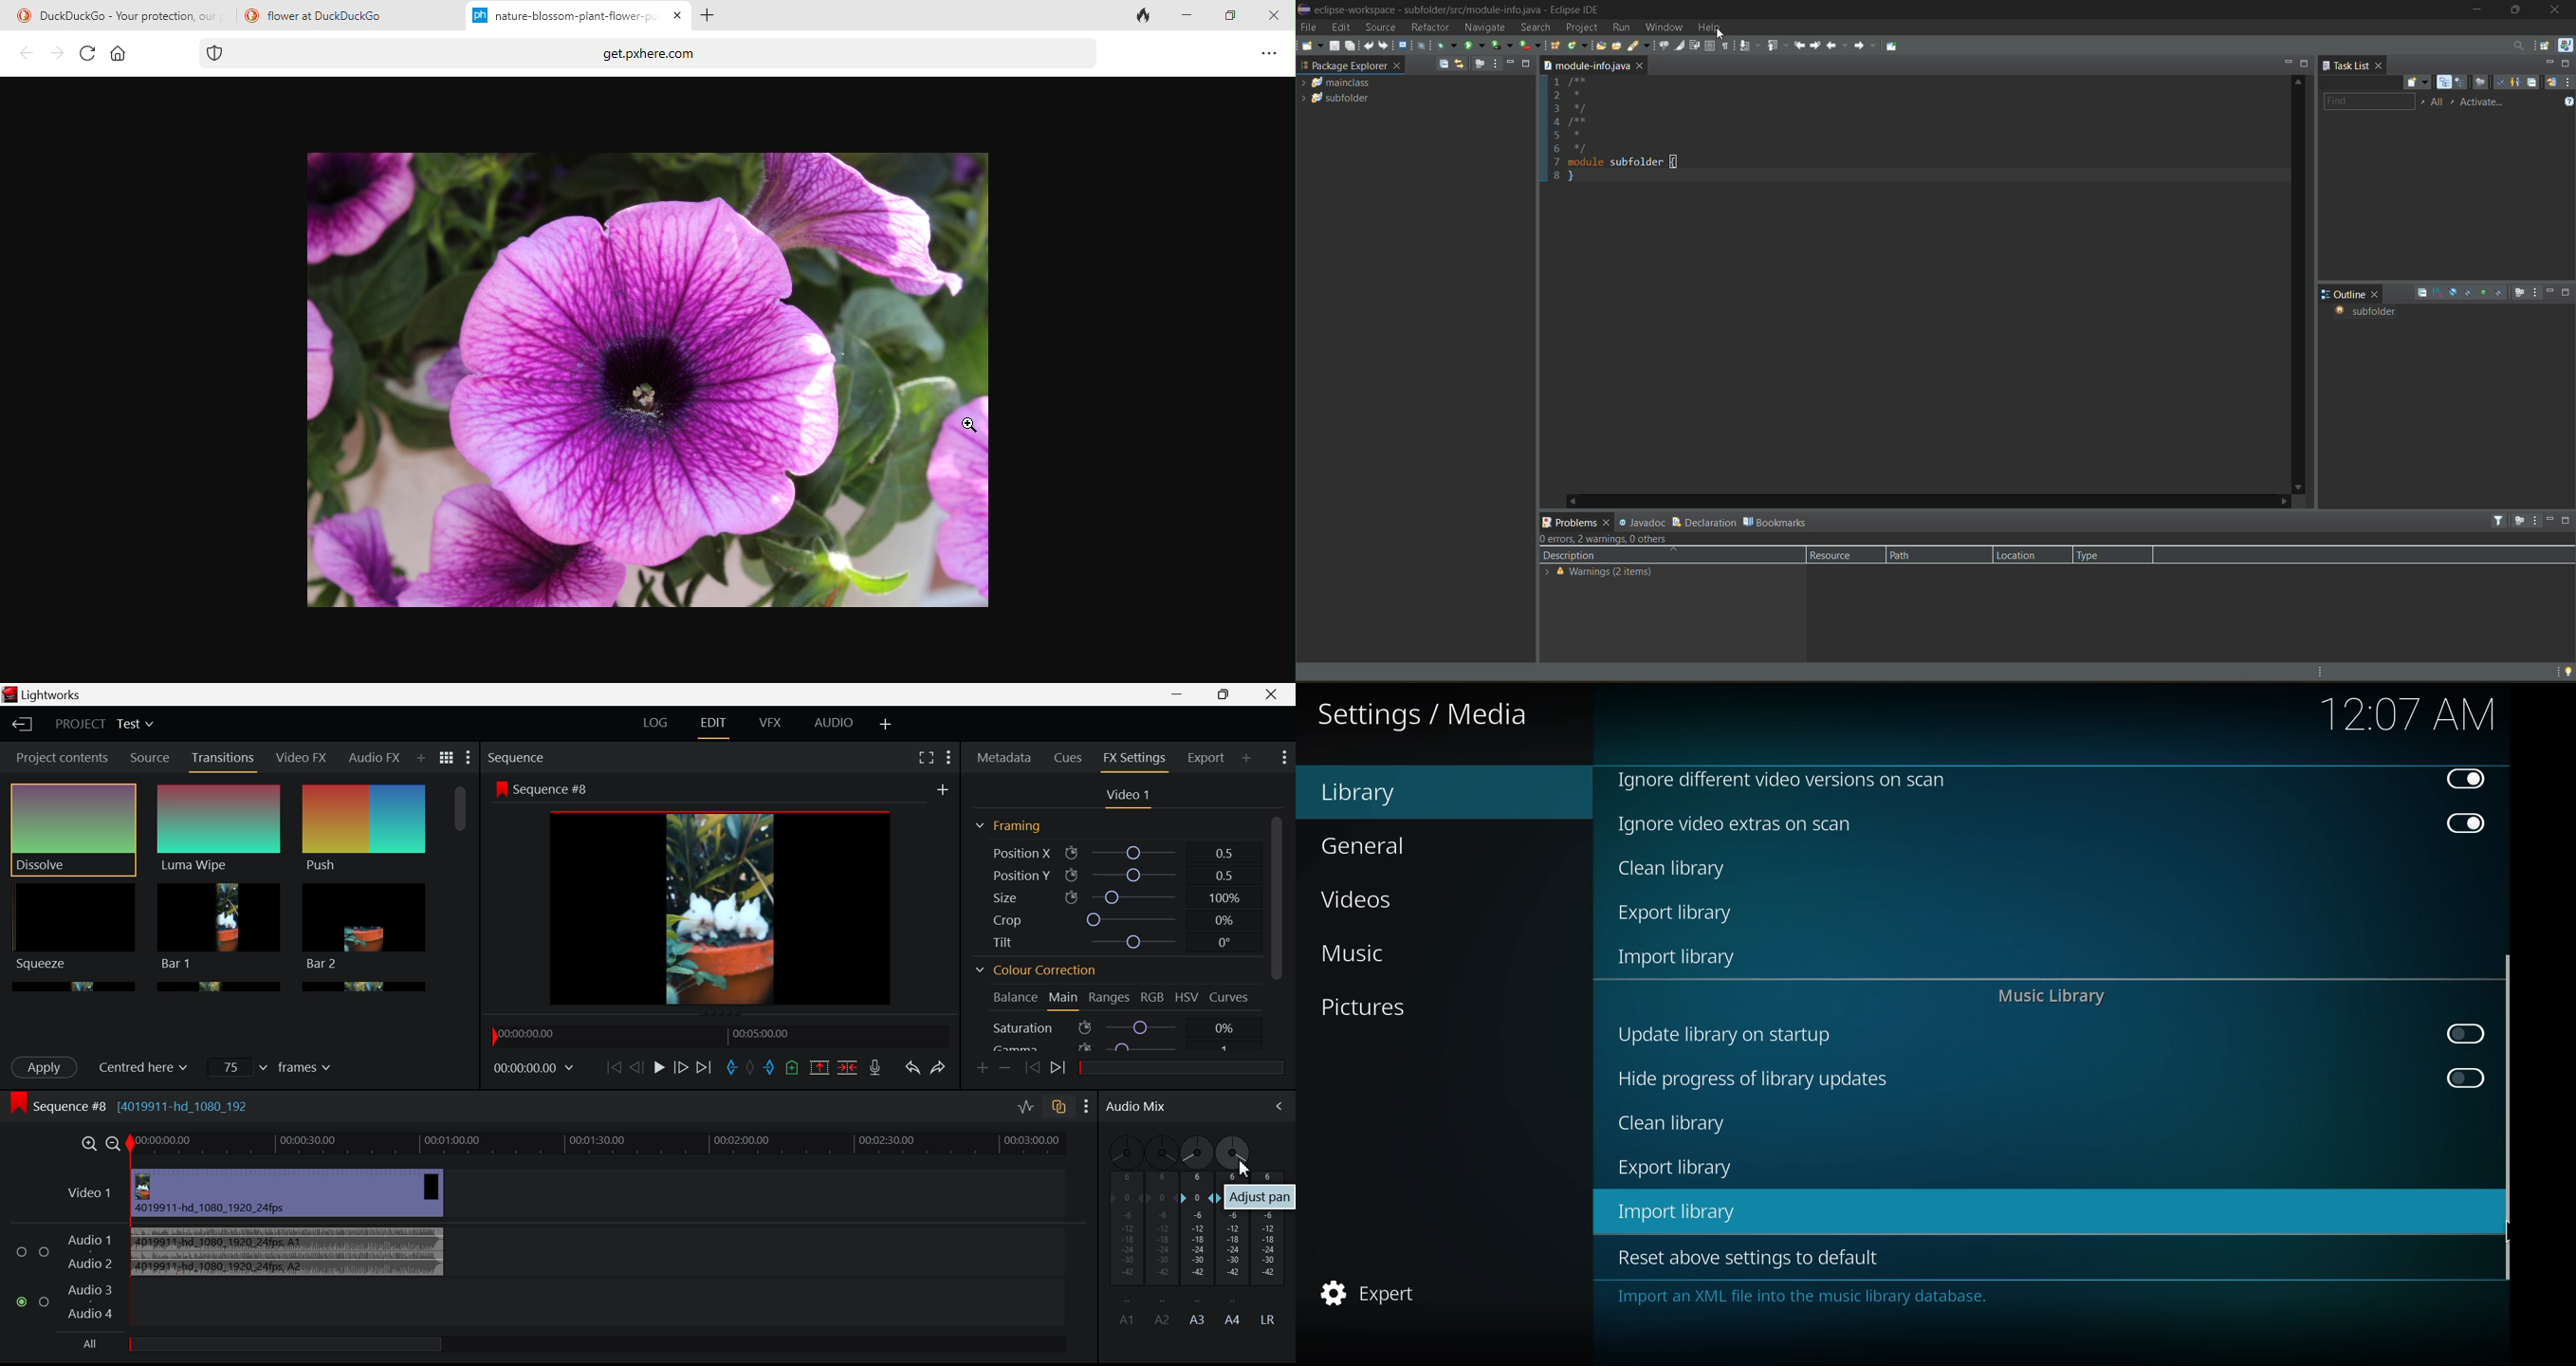 This screenshot has height=1372, width=2576. What do you see at coordinates (1606, 540) in the screenshot?
I see `` at bounding box center [1606, 540].